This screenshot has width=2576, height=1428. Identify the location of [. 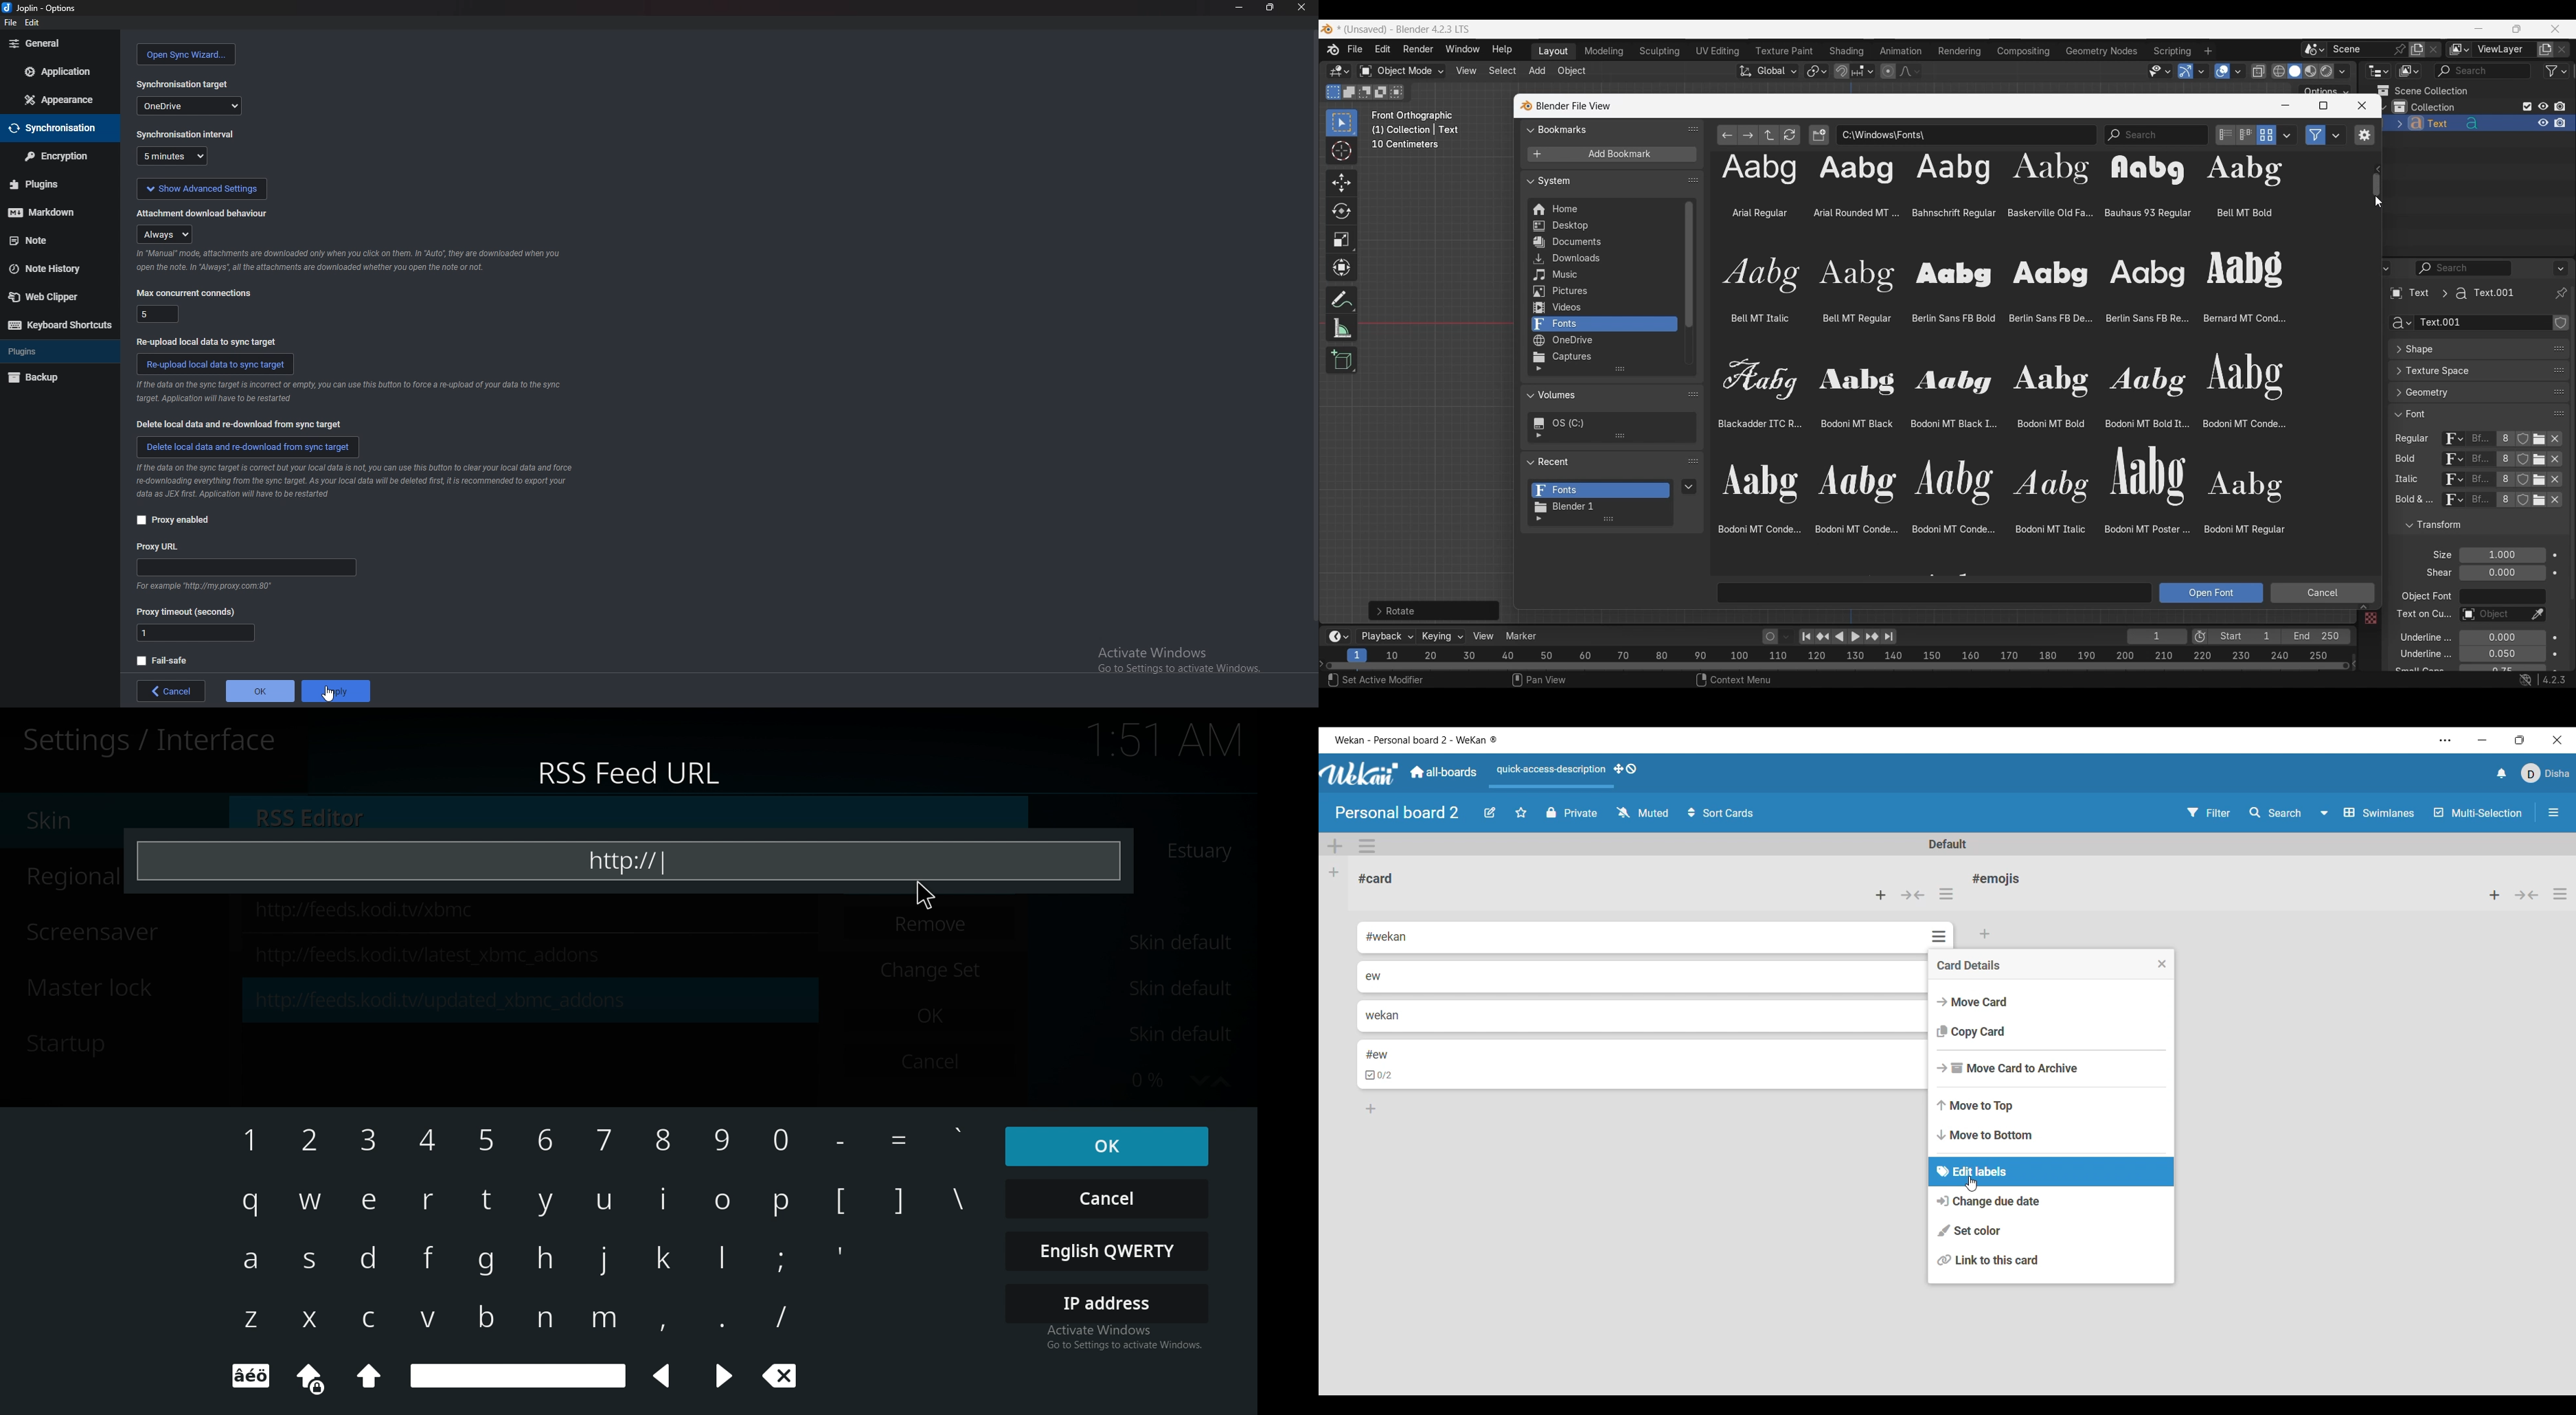
(843, 1203).